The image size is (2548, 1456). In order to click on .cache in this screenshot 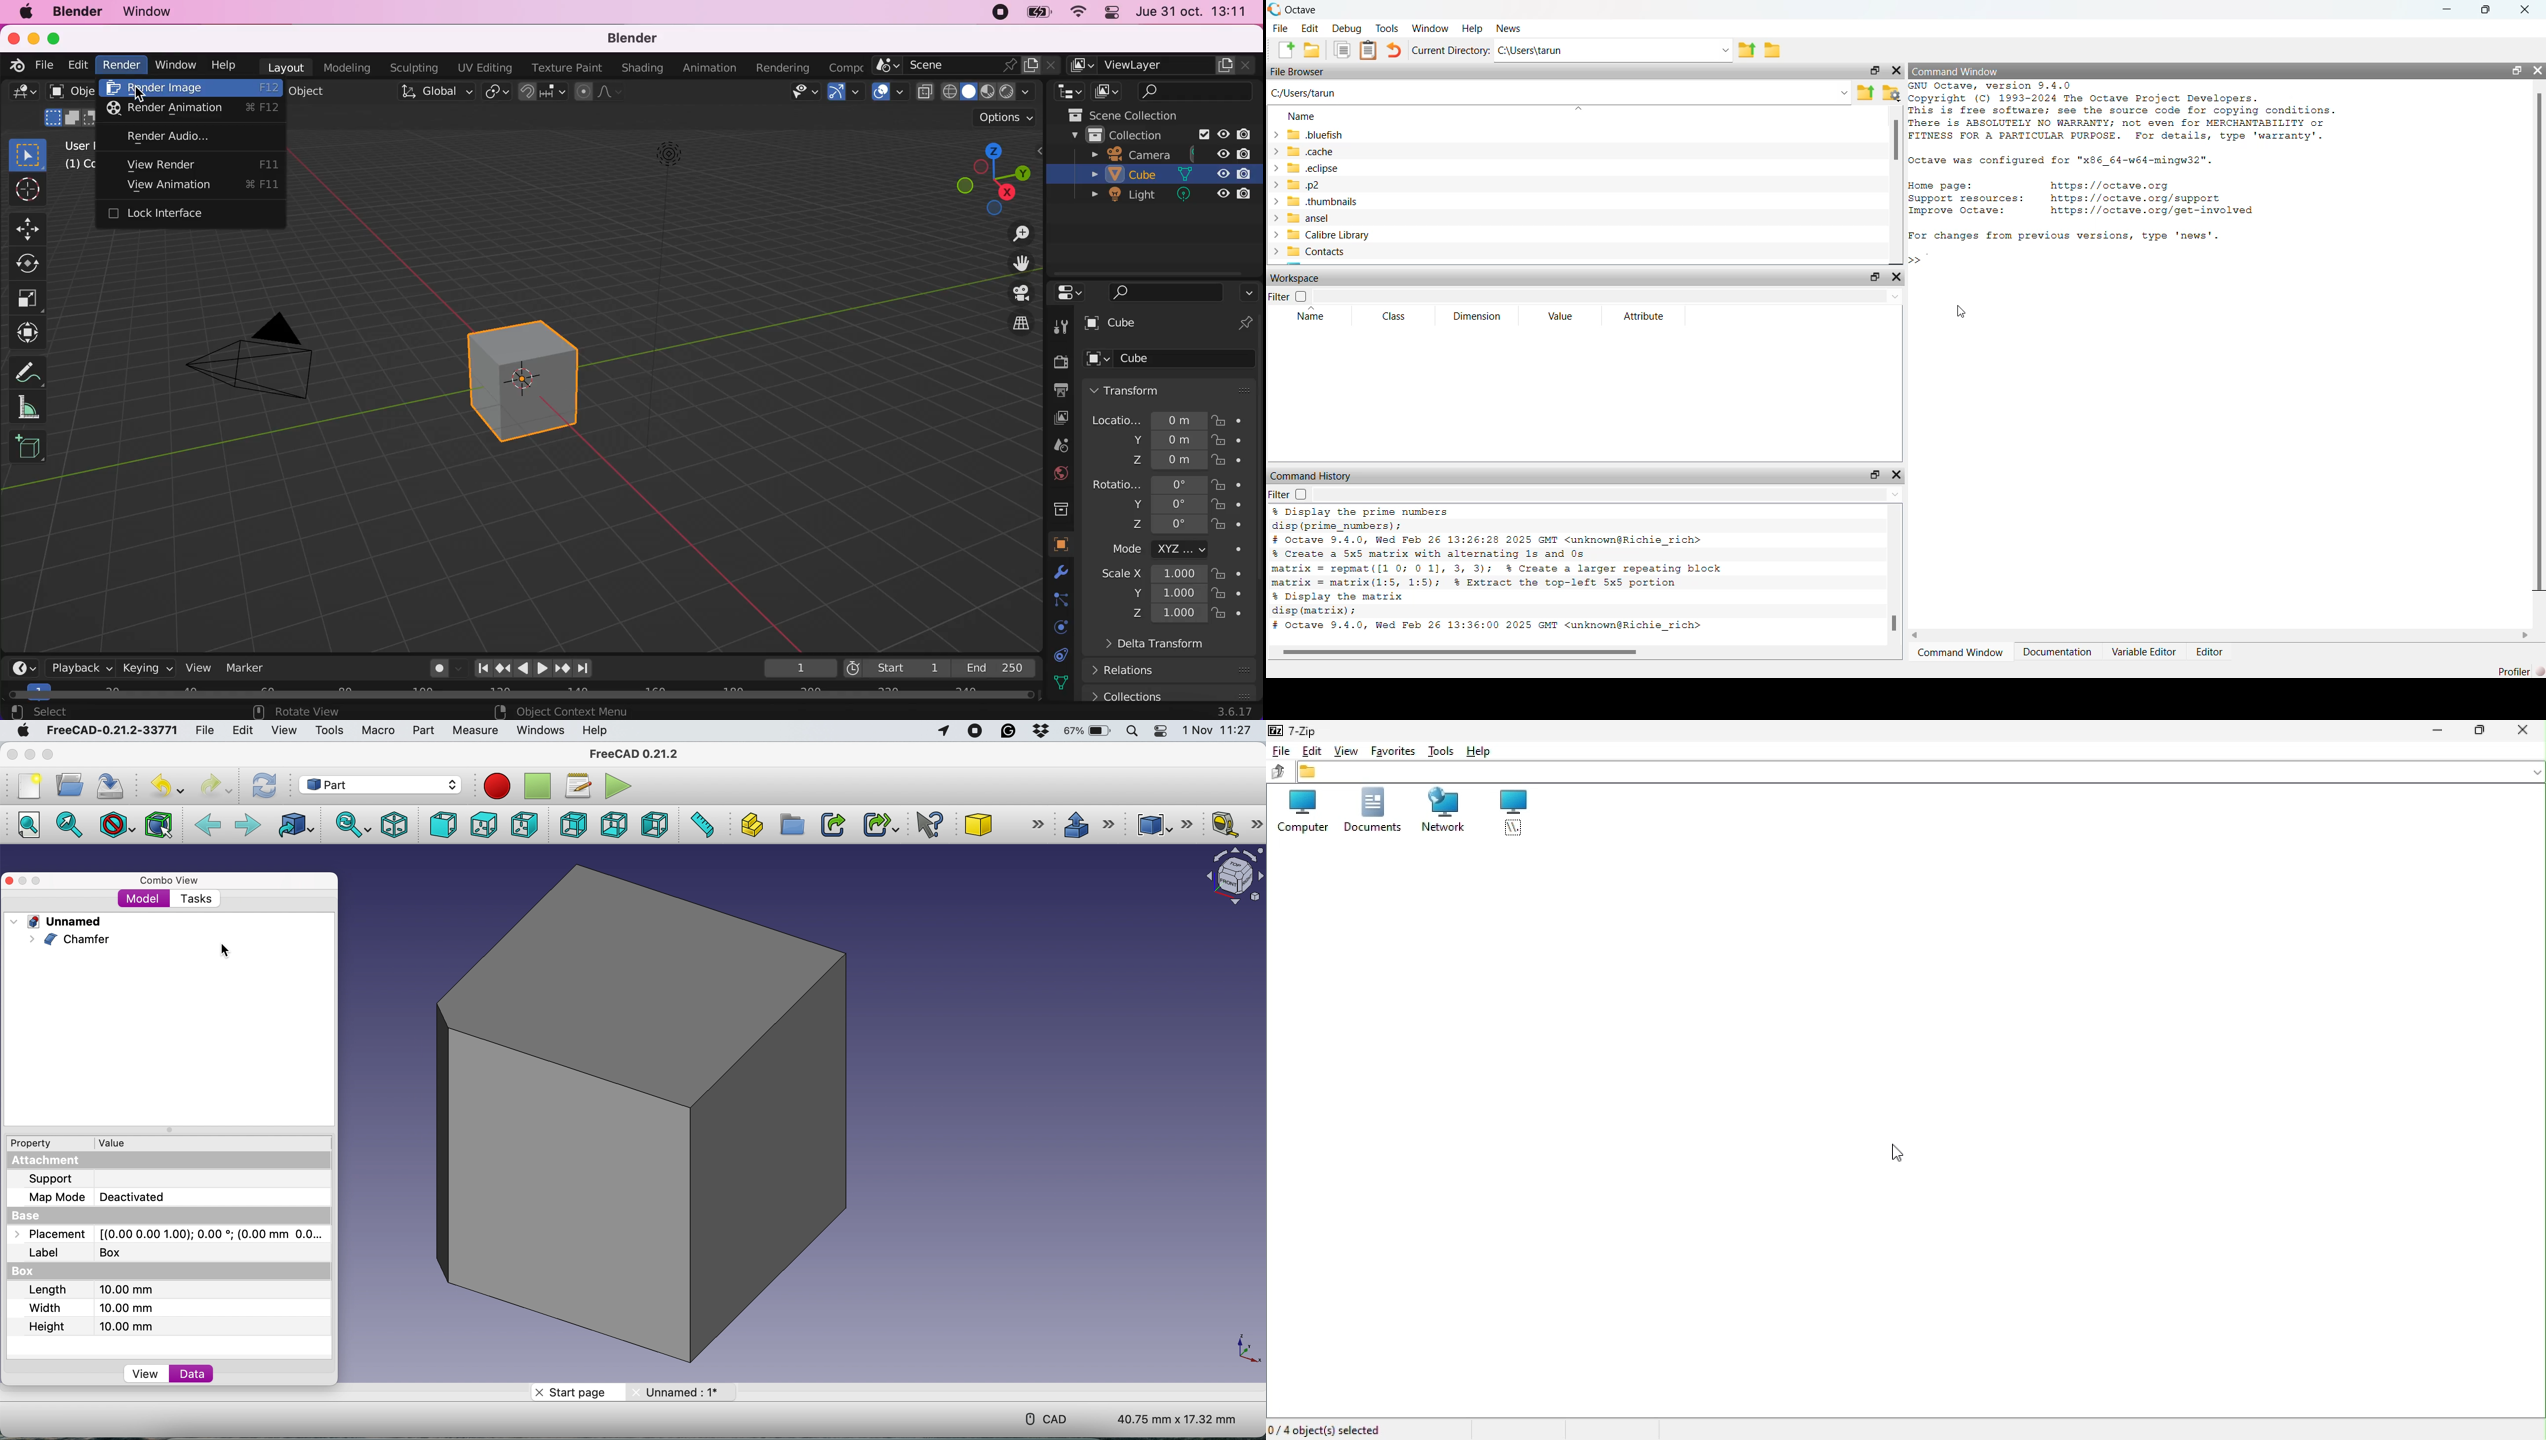, I will do `click(1323, 152)`.